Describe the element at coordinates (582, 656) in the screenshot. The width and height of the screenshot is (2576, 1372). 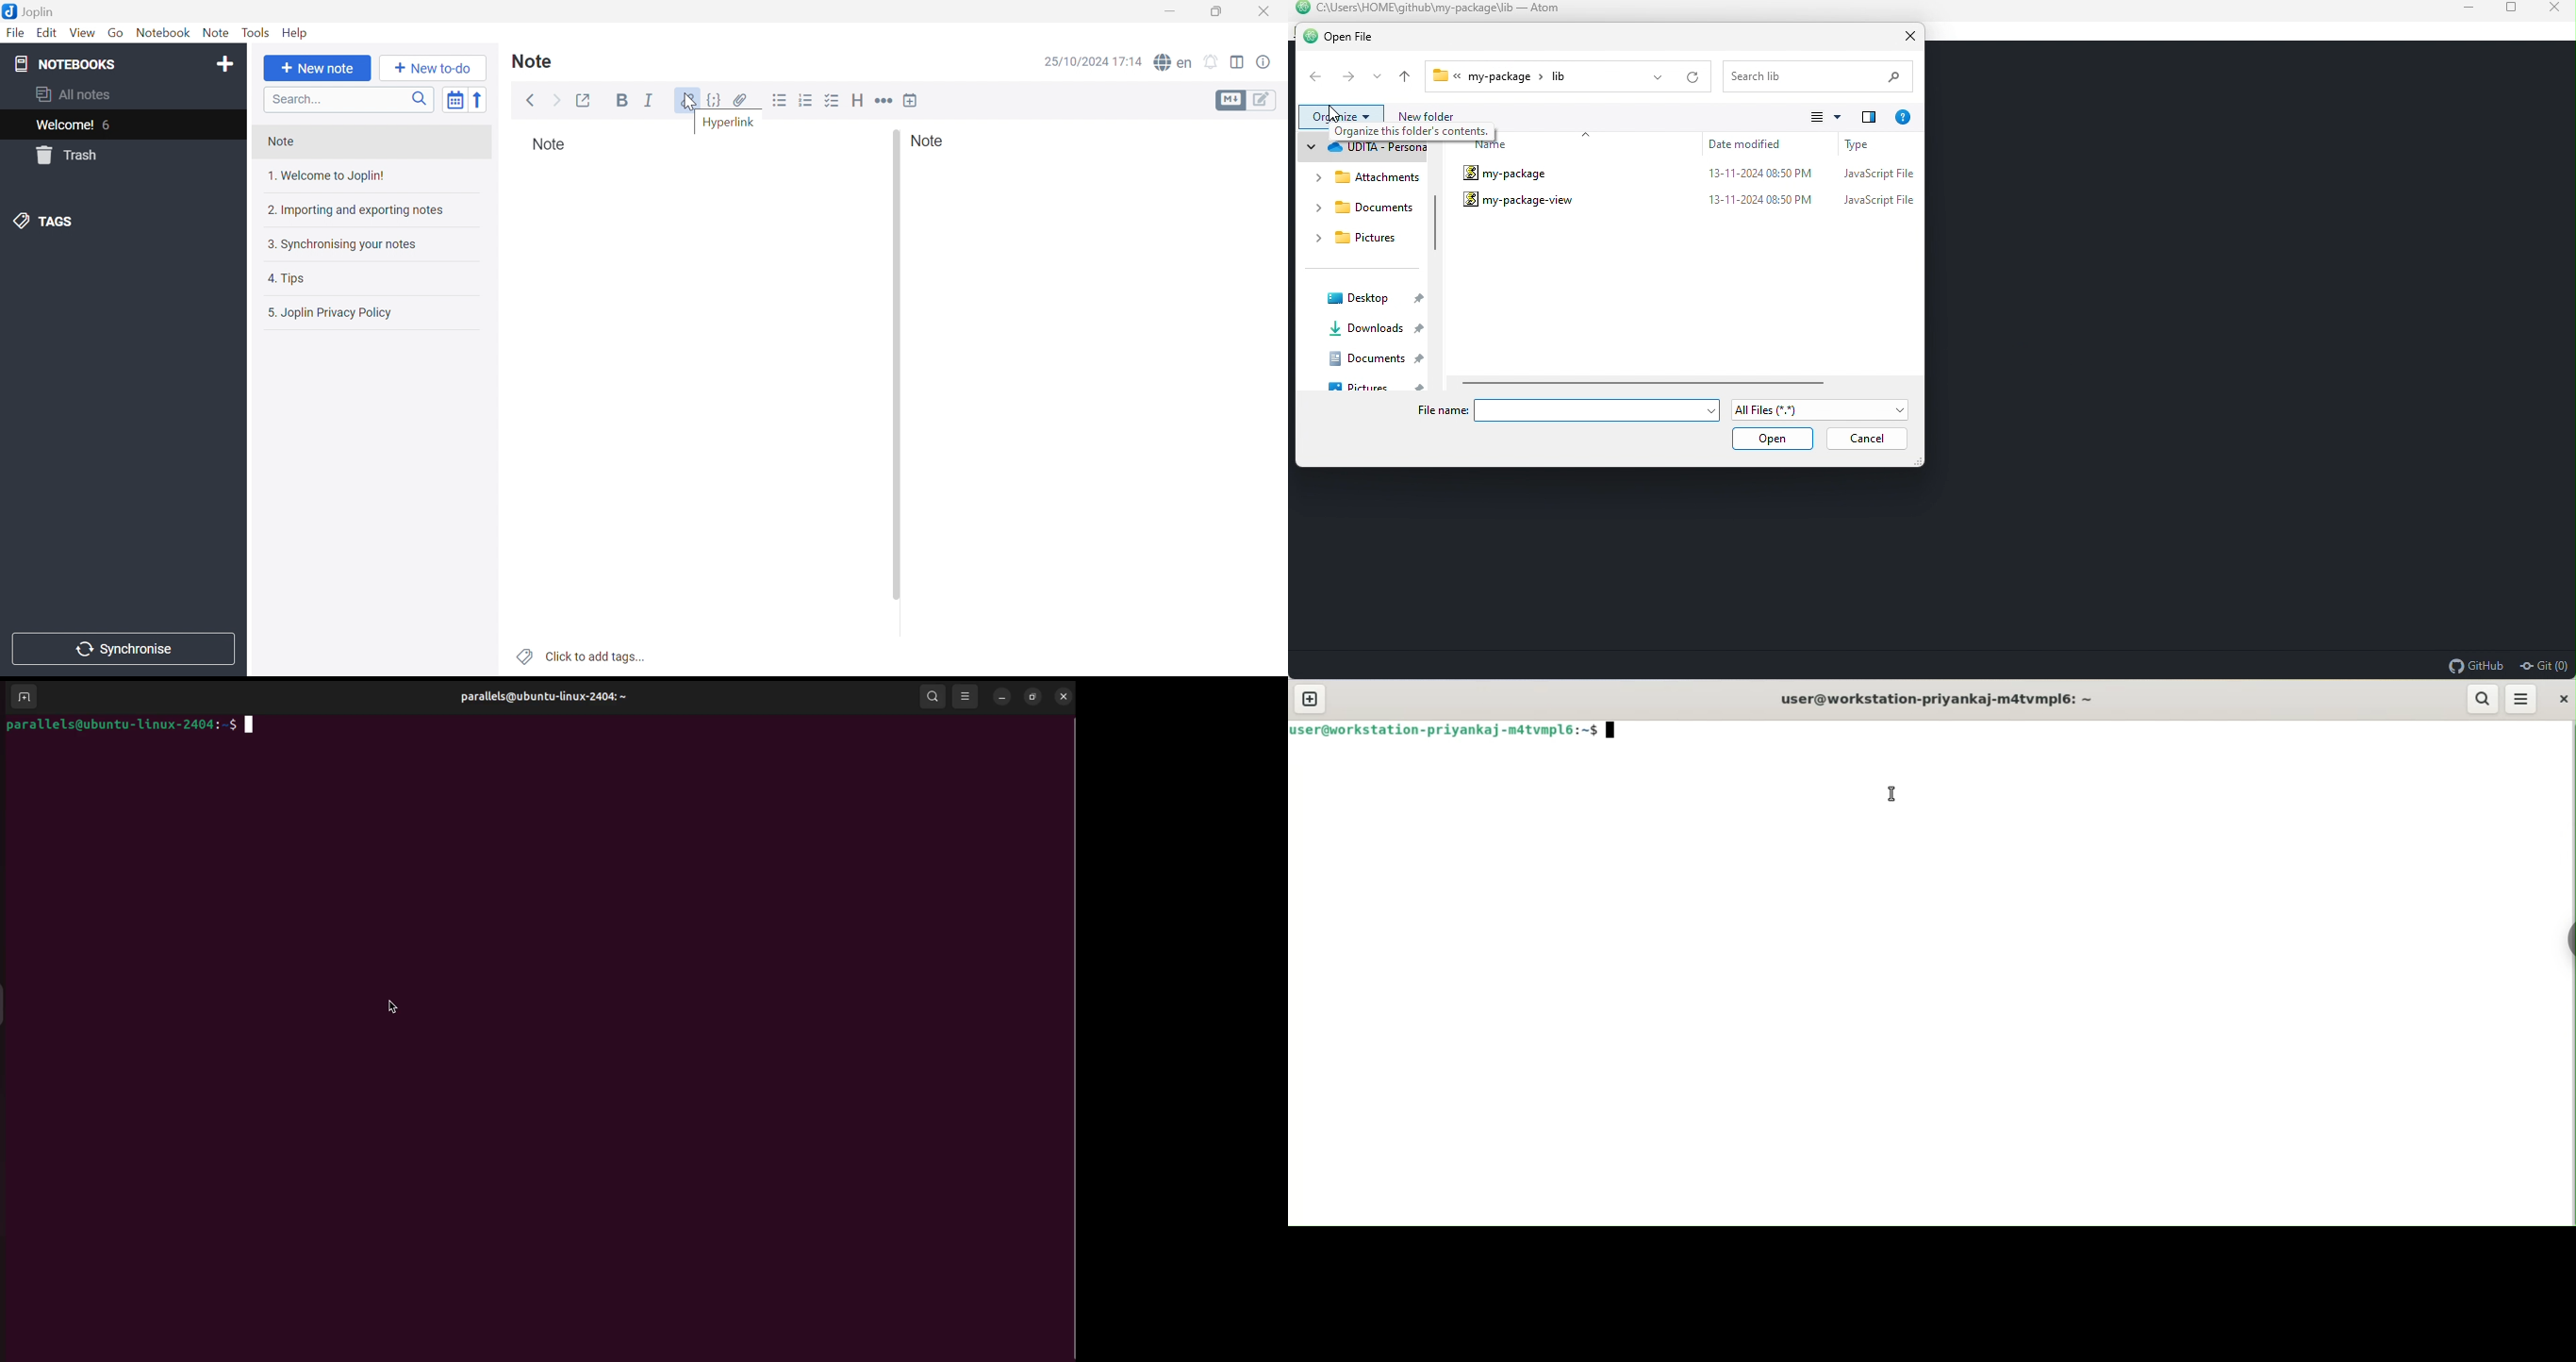
I see `Click to add tags...` at that location.